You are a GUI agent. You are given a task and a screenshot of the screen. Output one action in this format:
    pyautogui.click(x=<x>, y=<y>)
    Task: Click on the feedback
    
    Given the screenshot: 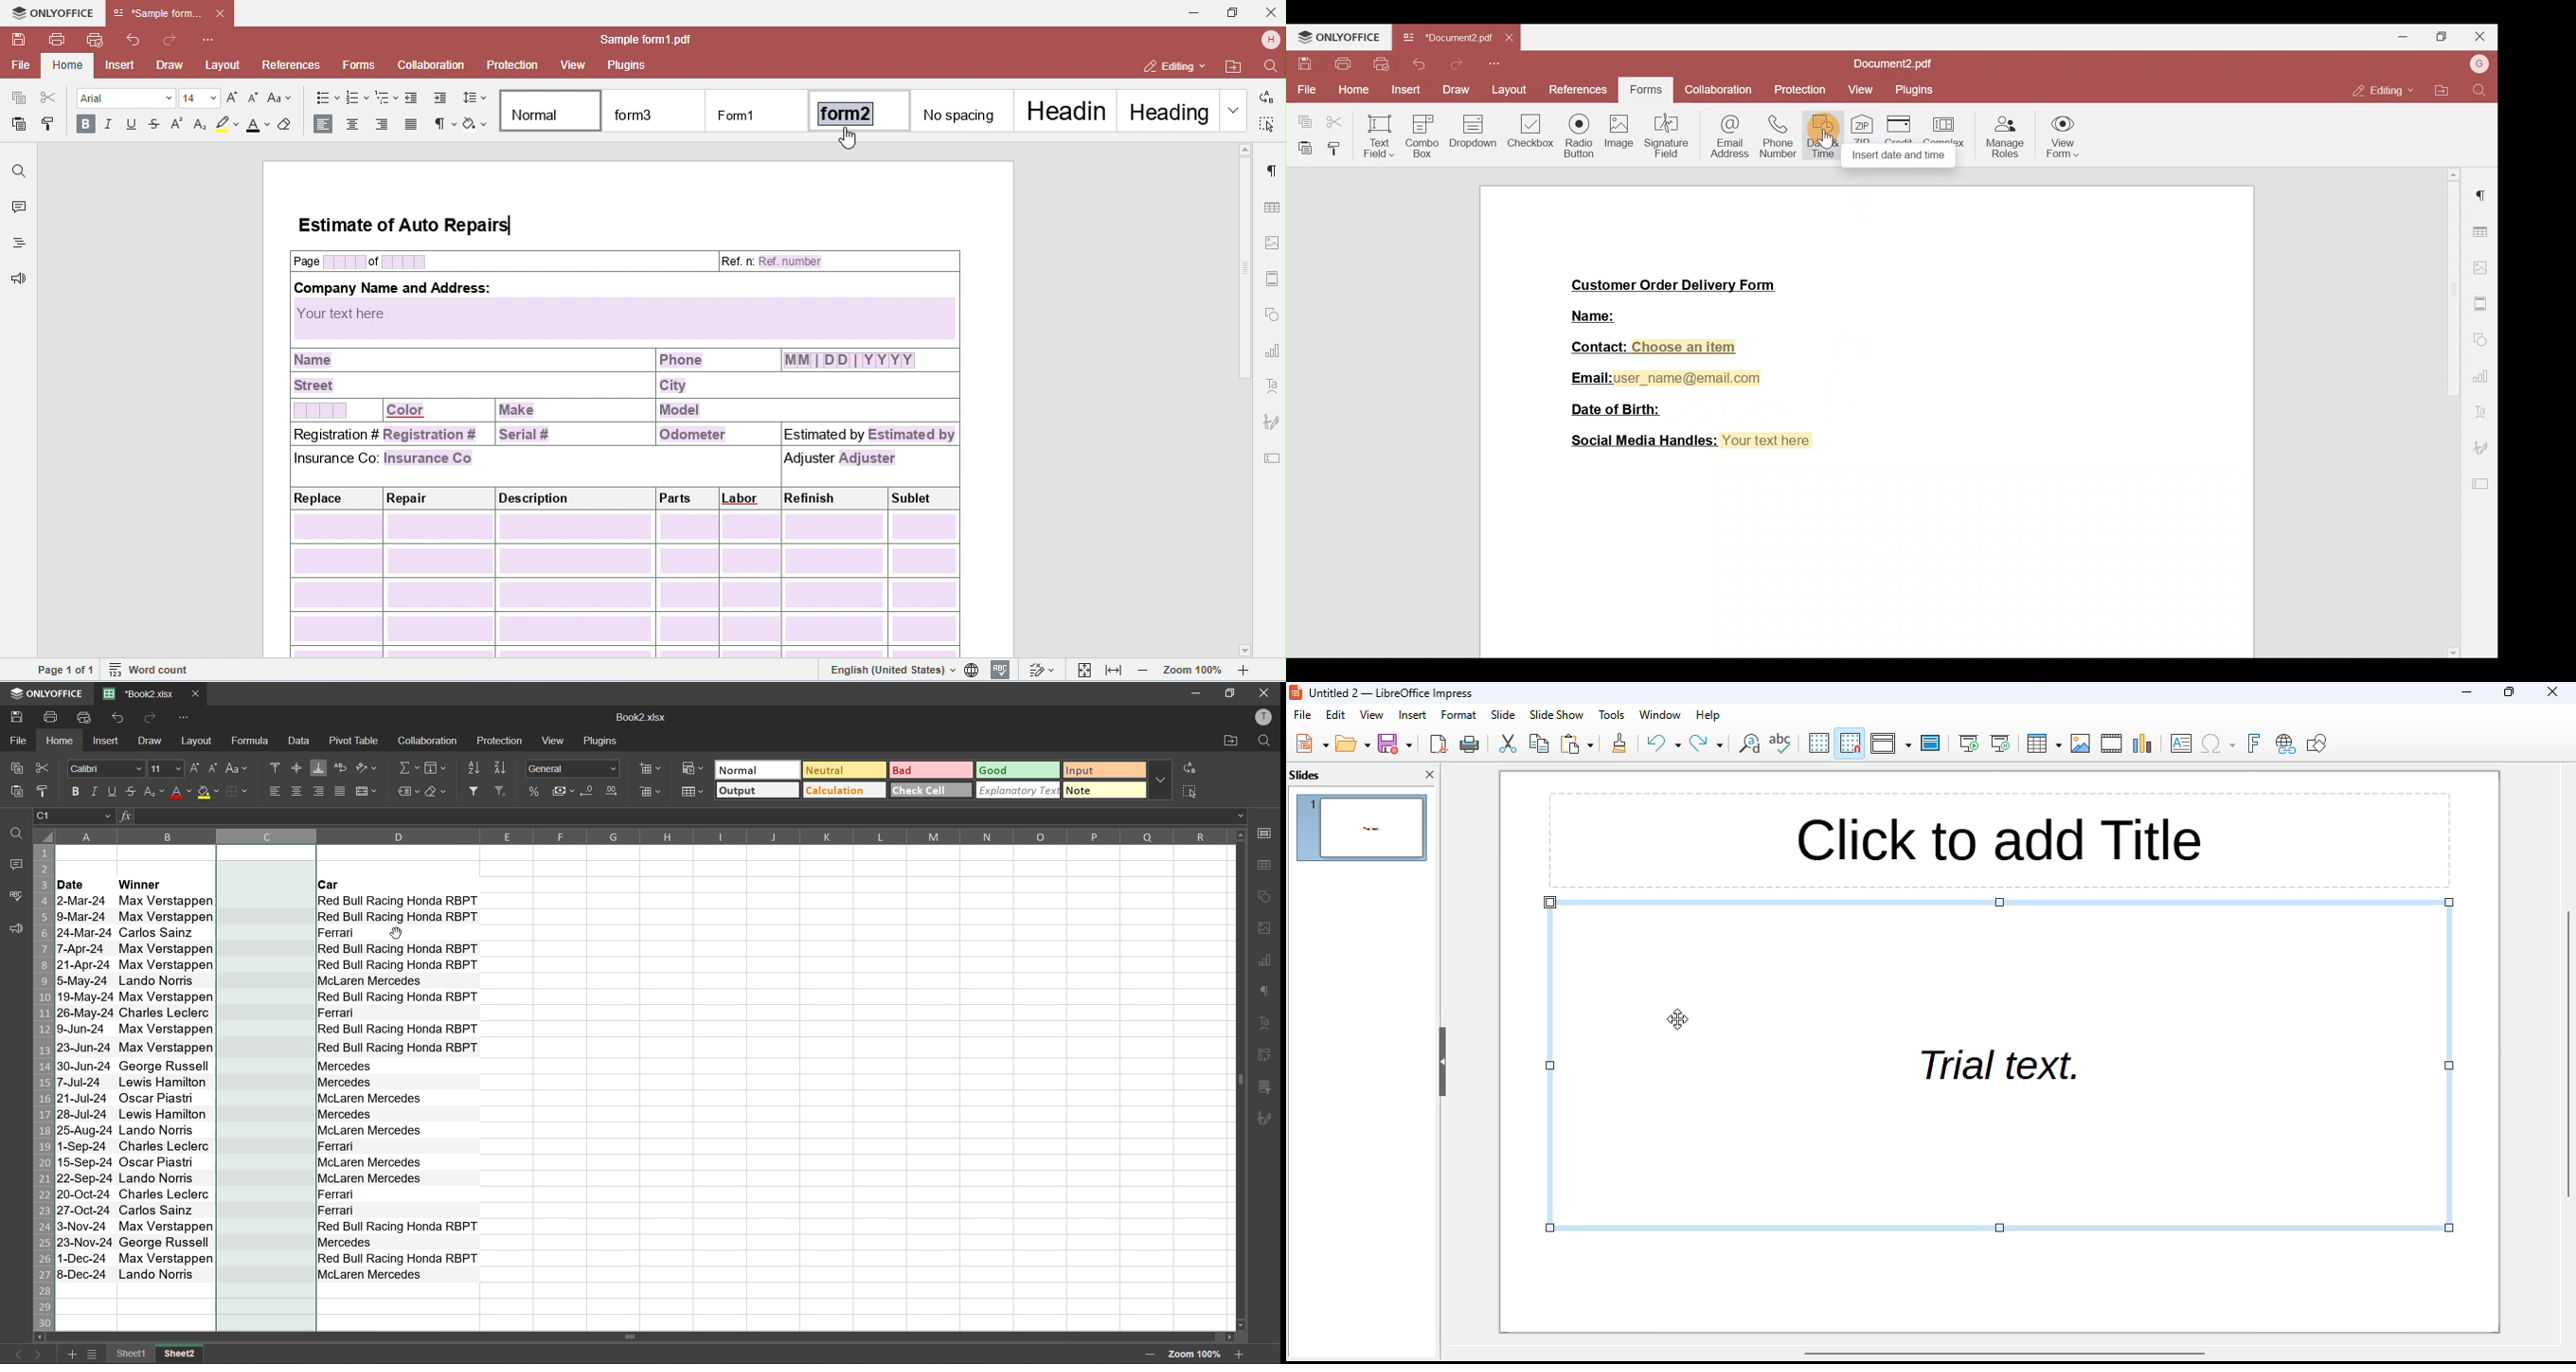 What is the action you would take?
    pyautogui.click(x=15, y=930)
    